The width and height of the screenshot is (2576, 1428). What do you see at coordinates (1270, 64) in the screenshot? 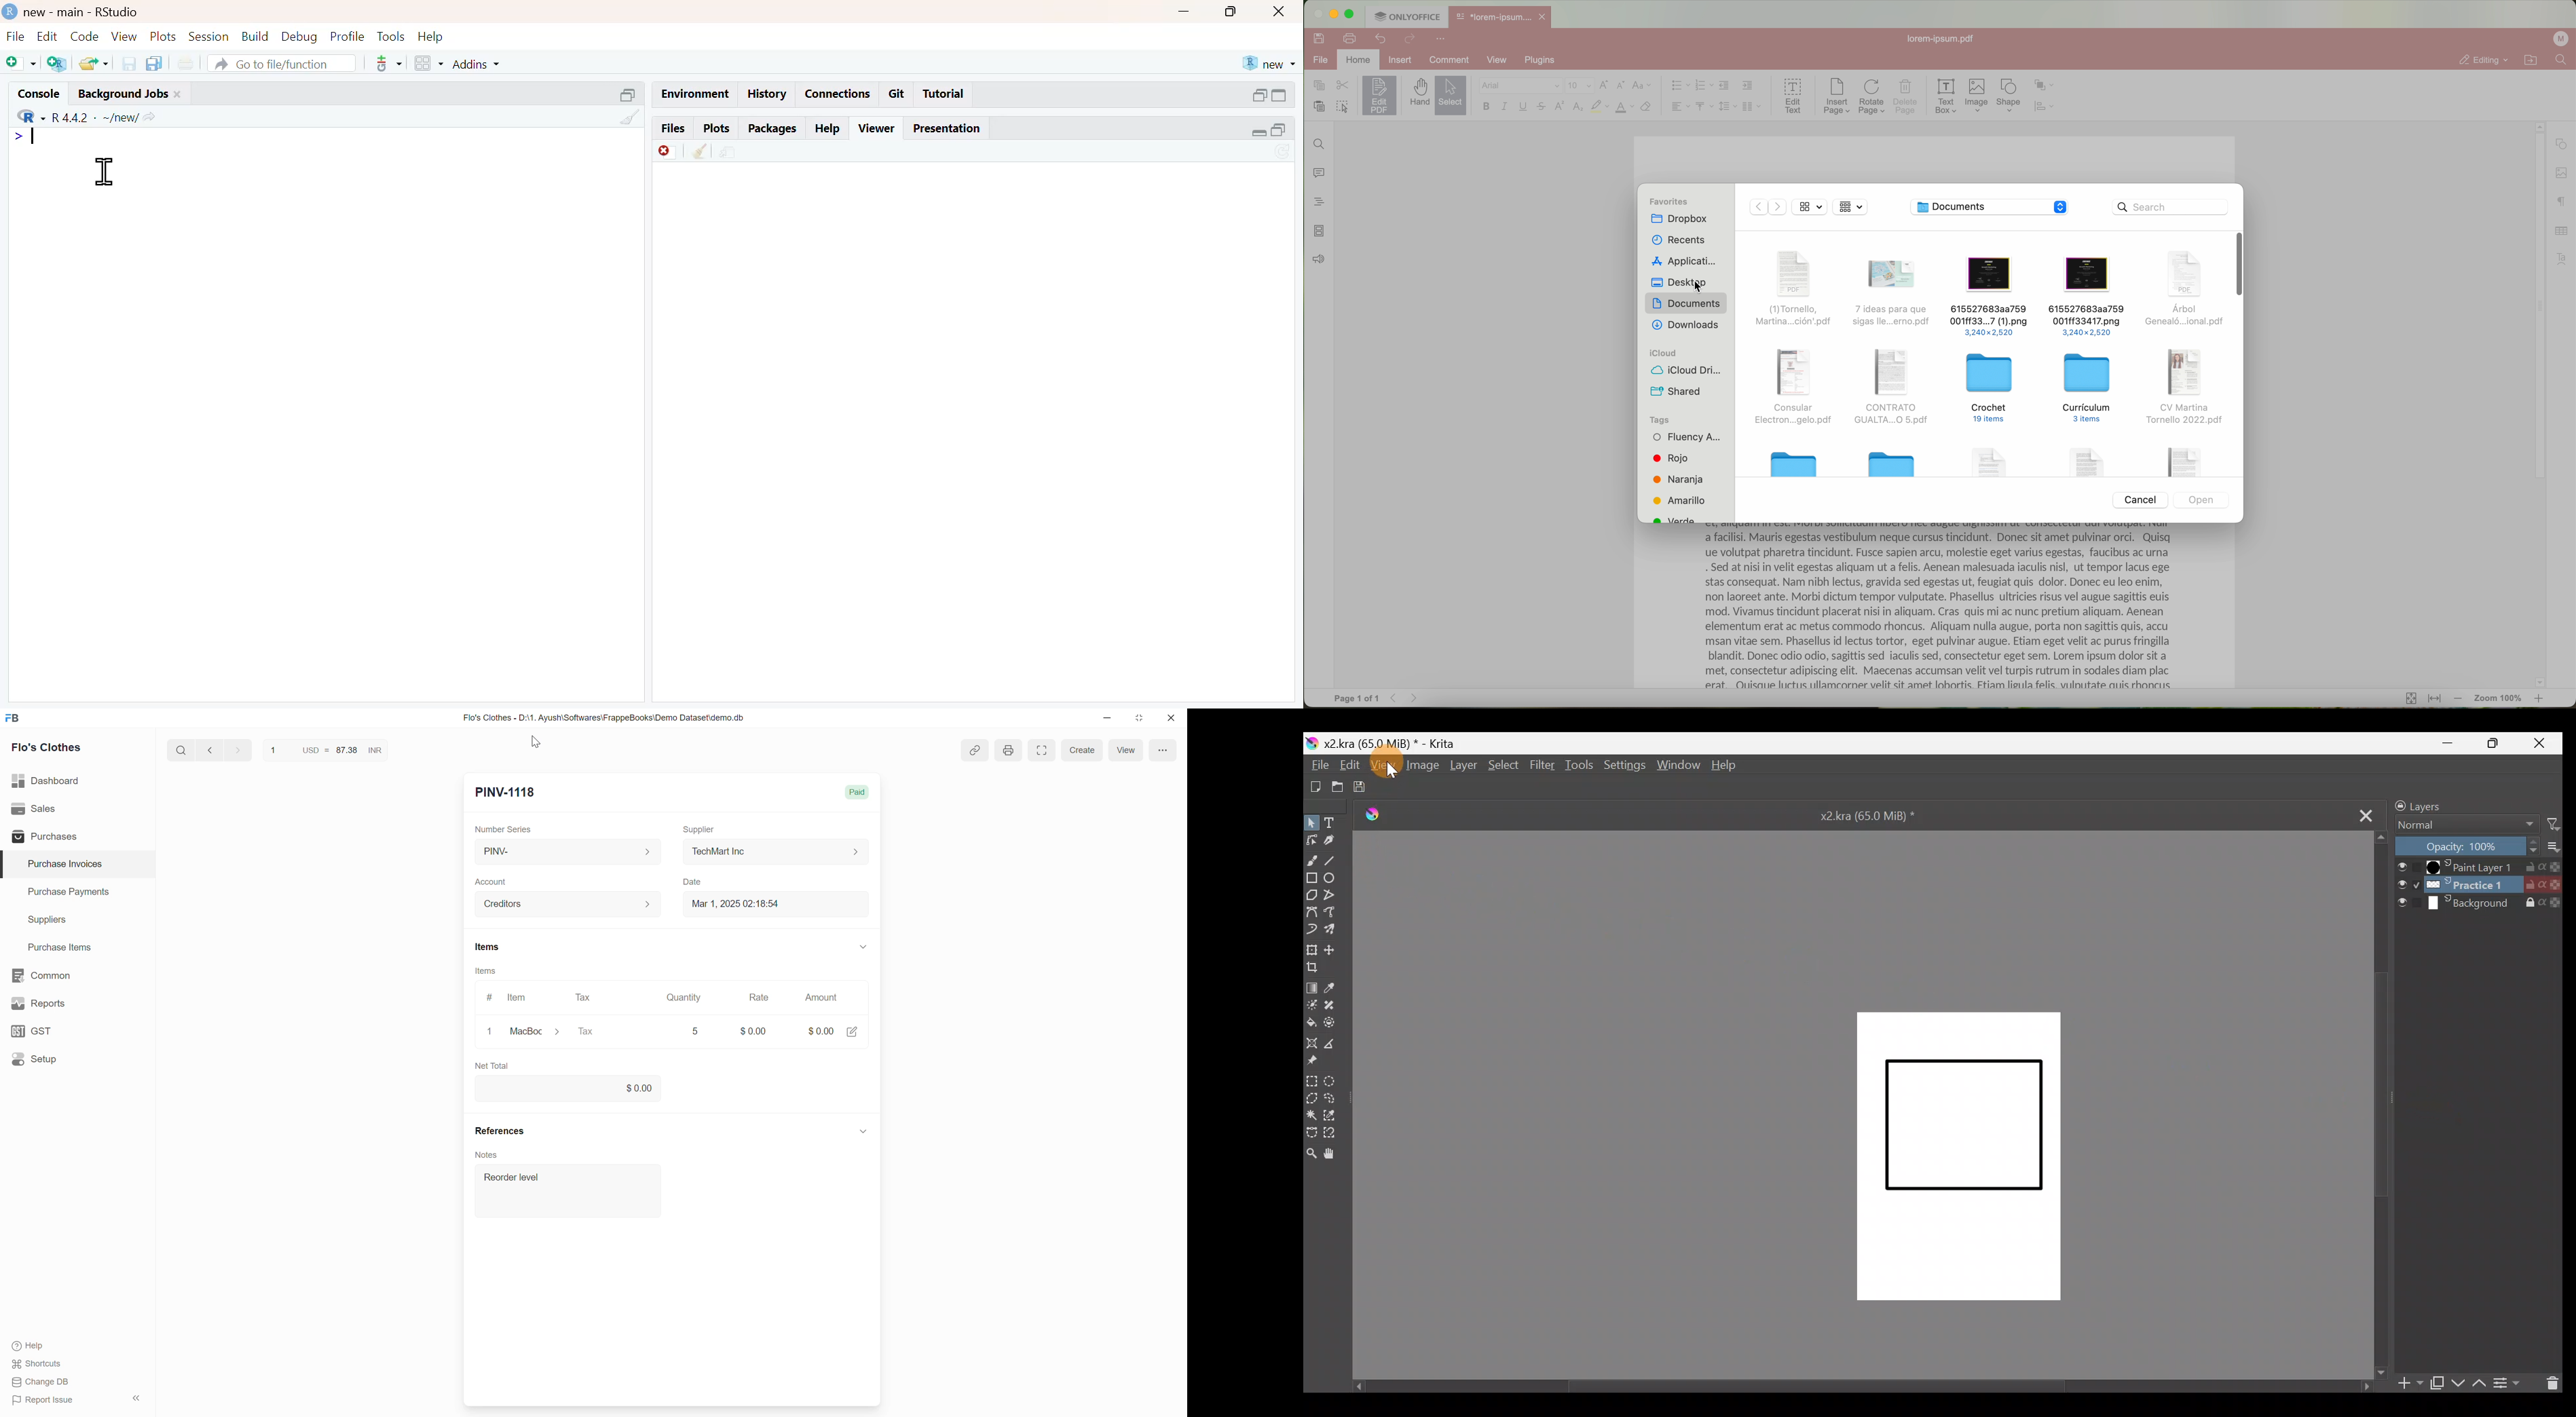
I see `new` at bounding box center [1270, 64].